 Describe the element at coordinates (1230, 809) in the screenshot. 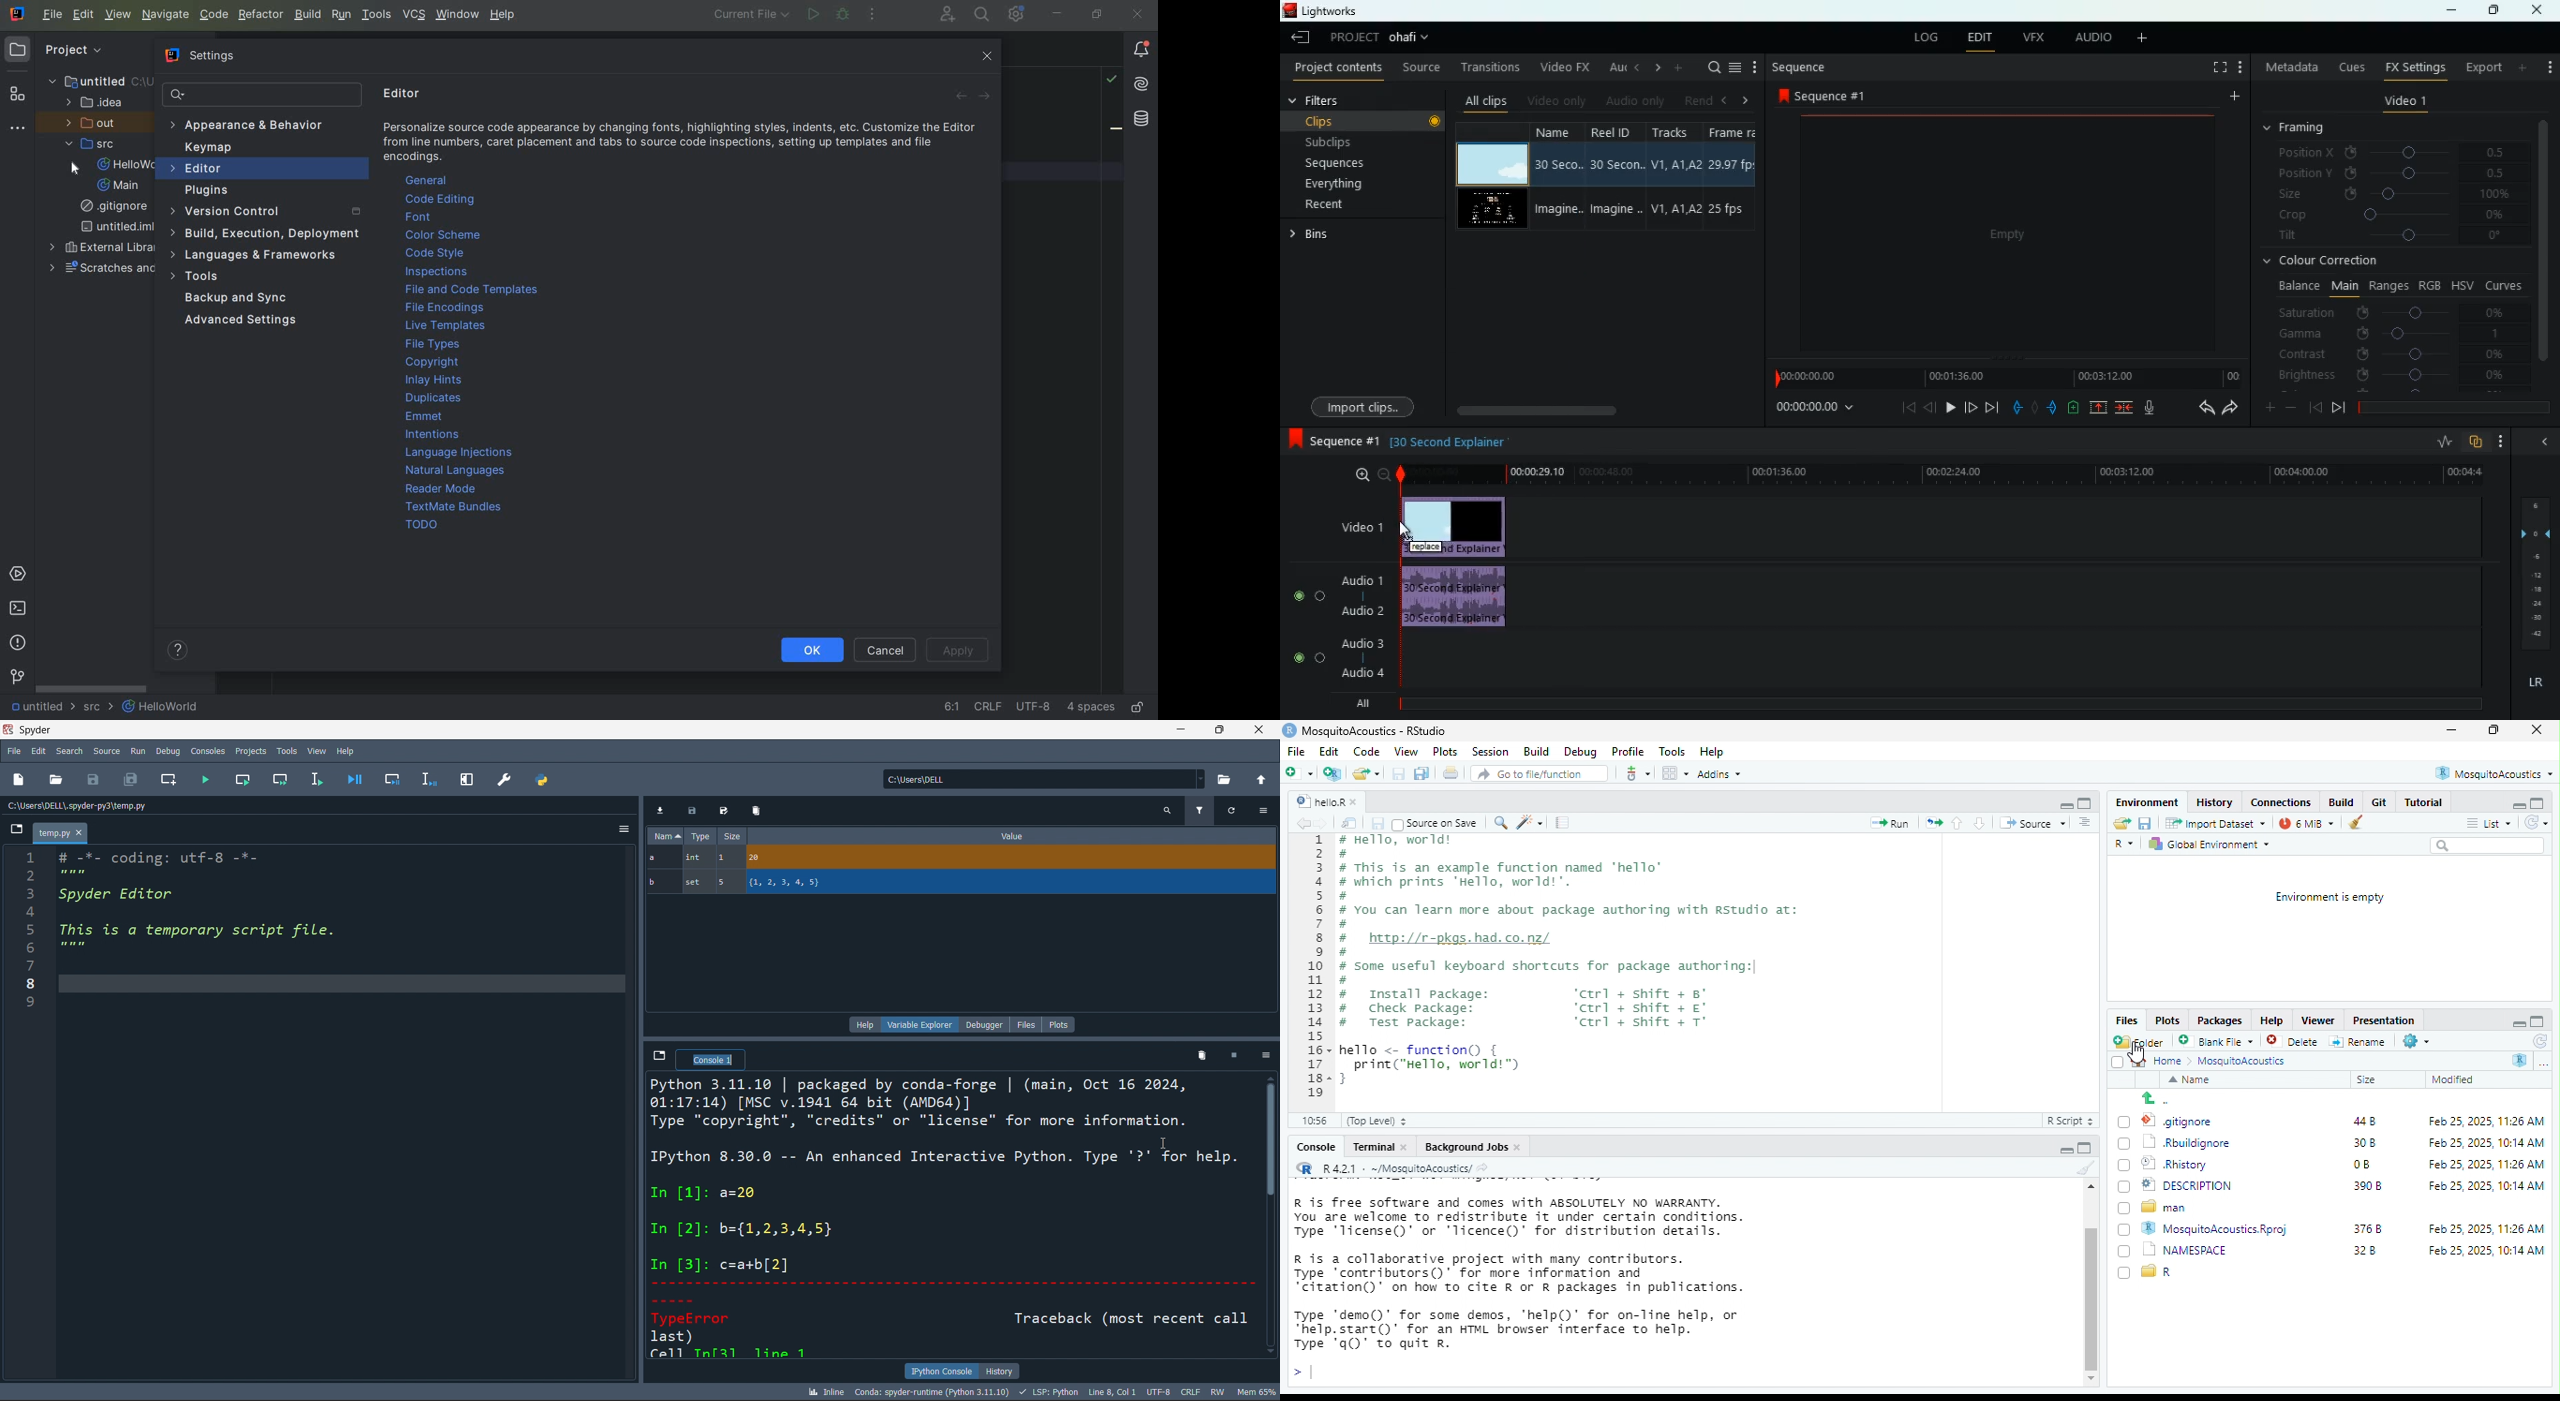

I see `refresh ` at that location.